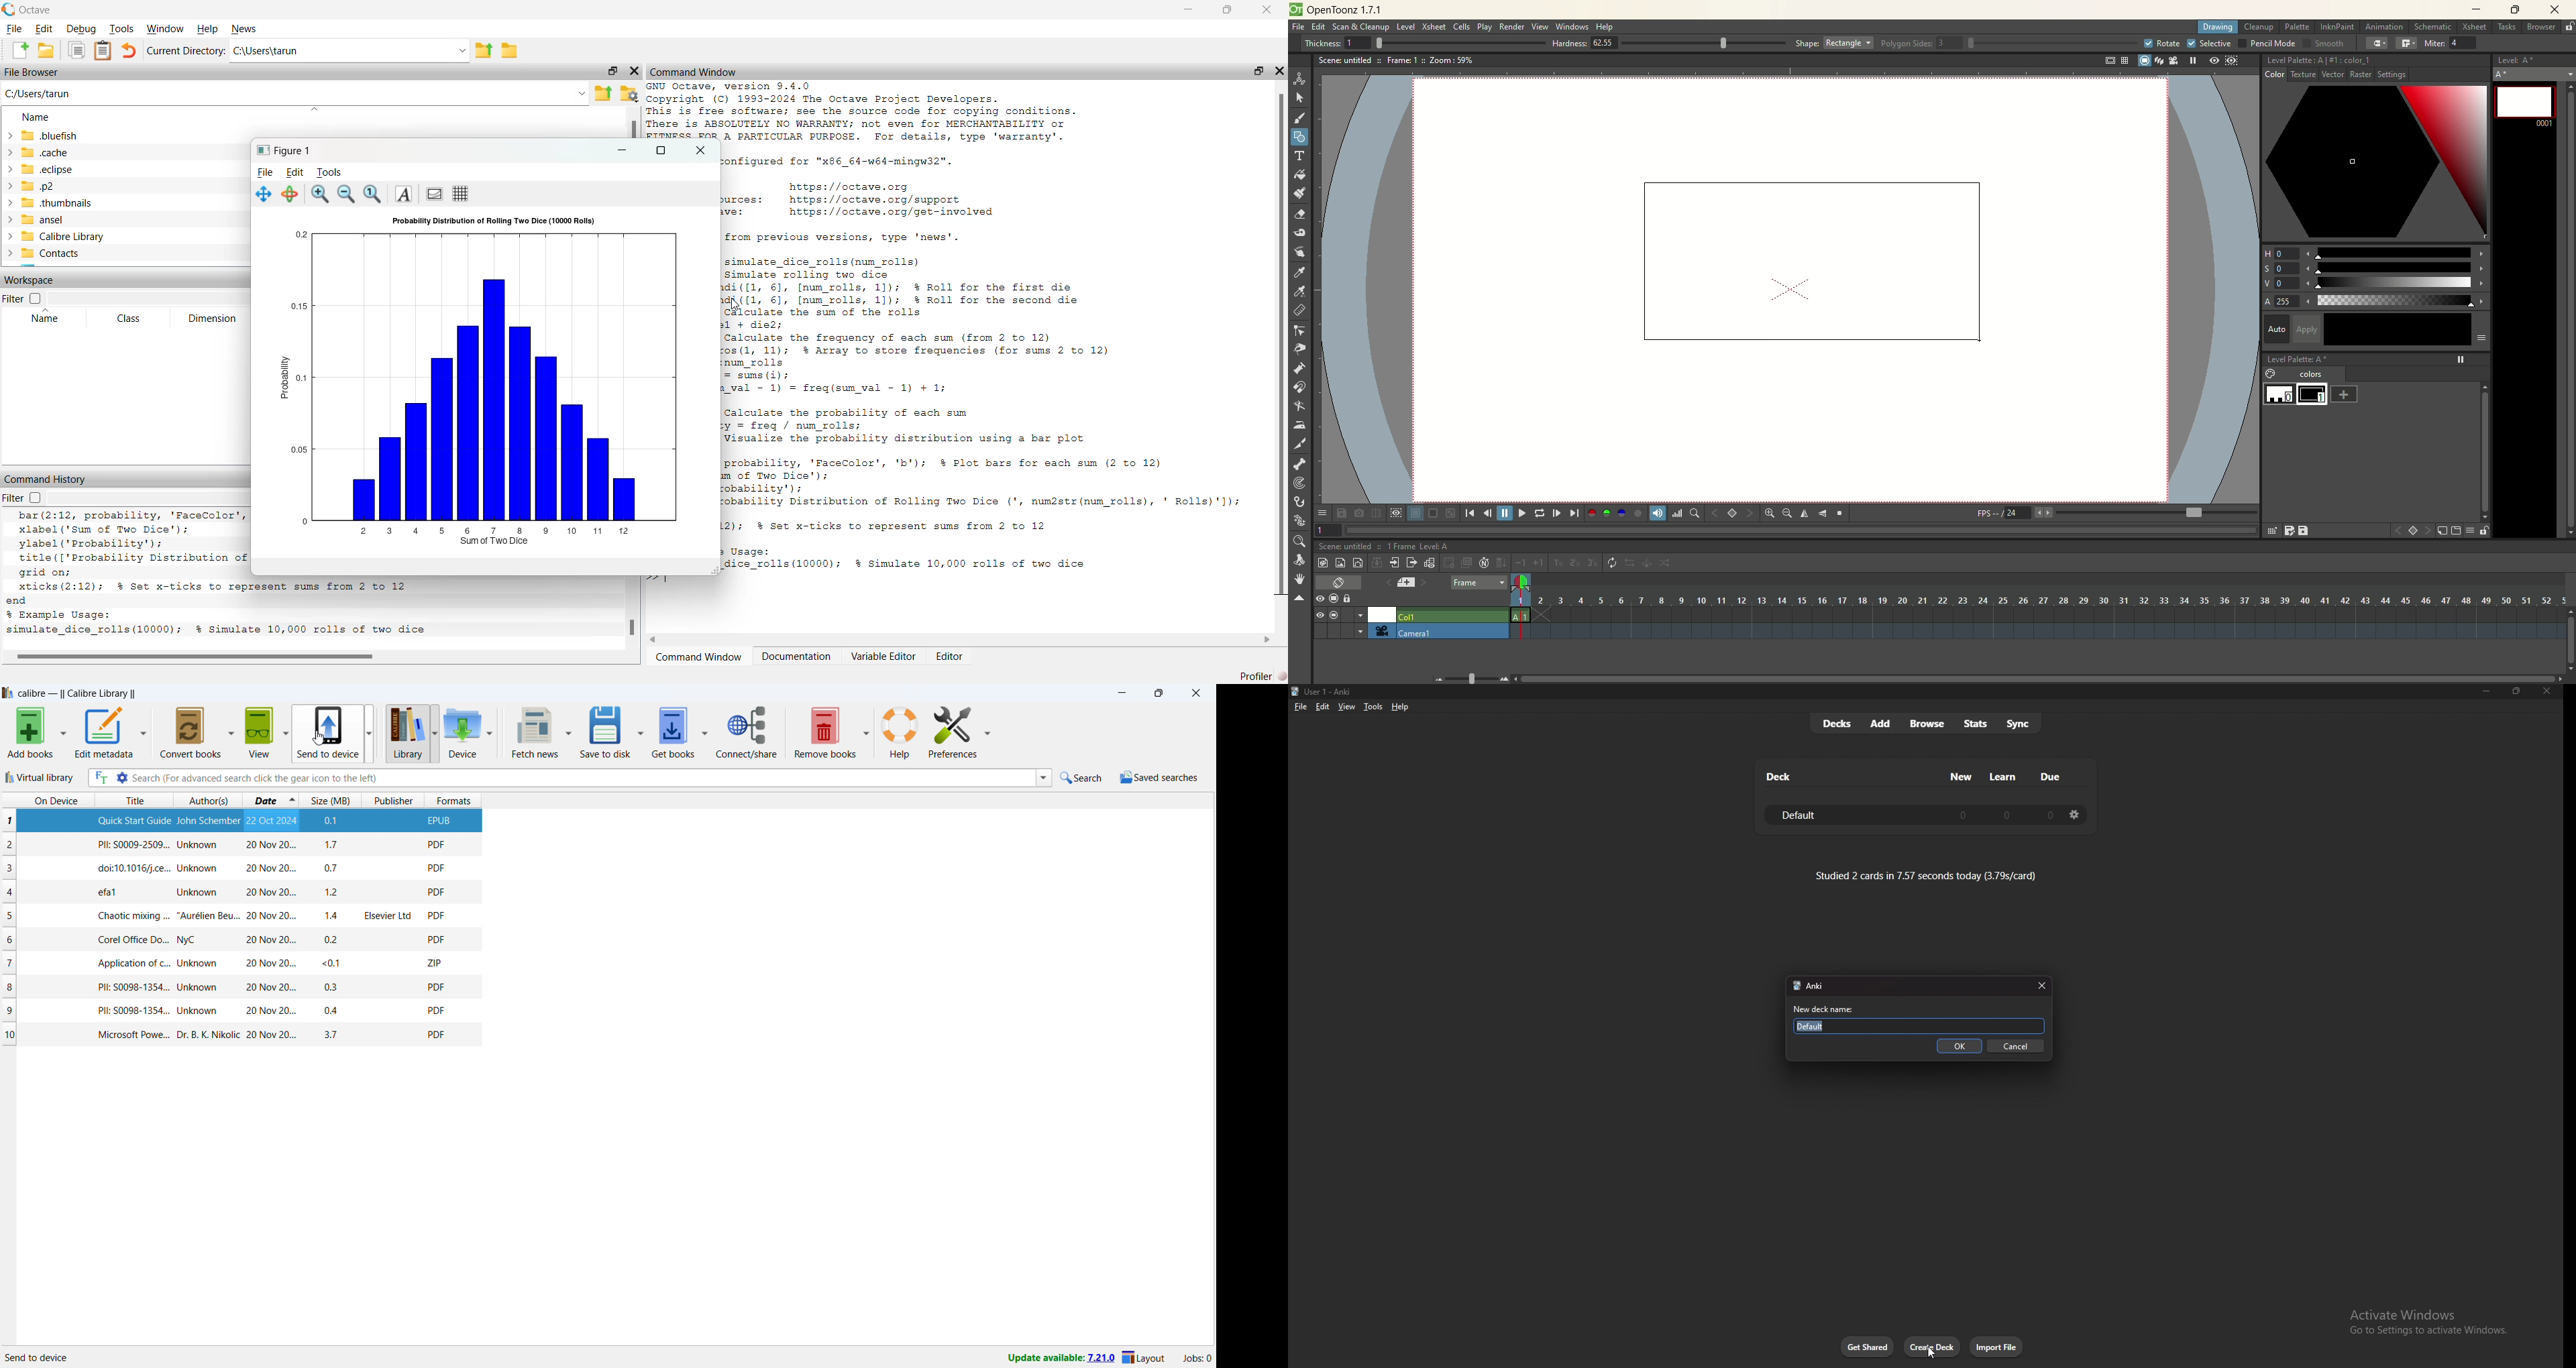 Image resolution: width=2576 pixels, height=1372 pixels. I want to click on one book entry, so click(241, 987).